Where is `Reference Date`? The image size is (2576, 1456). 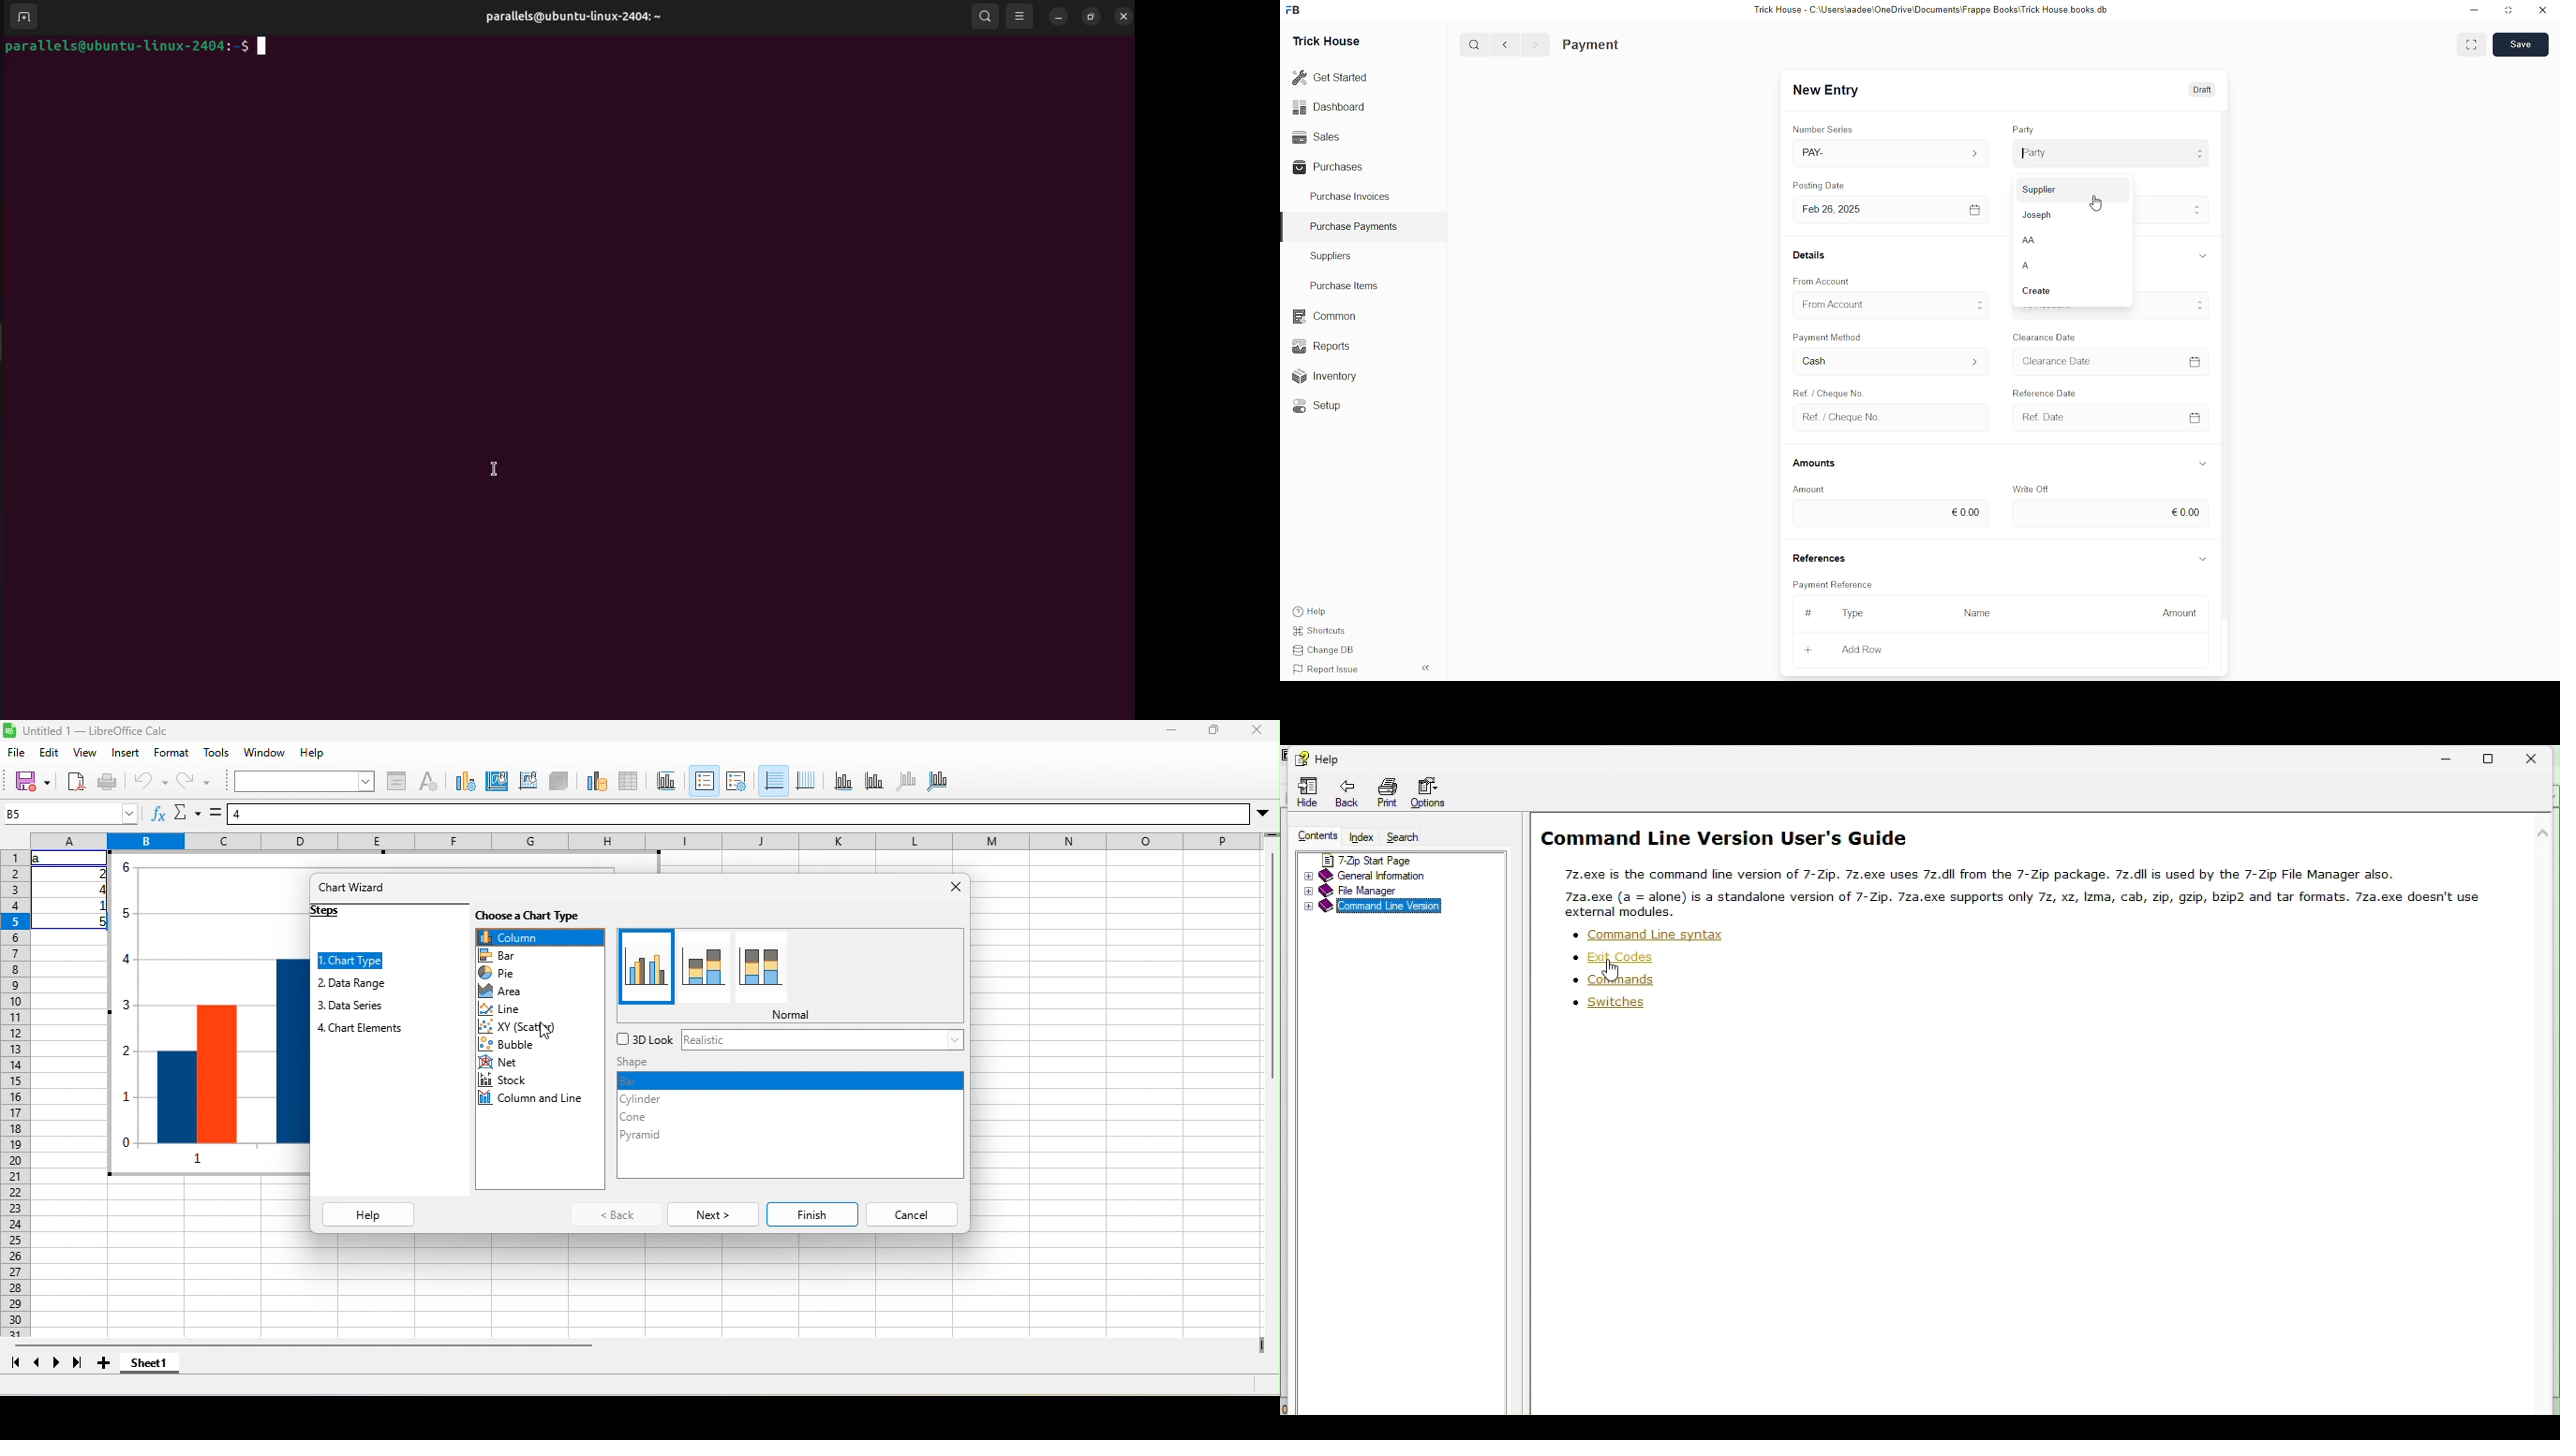 Reference Date is located at coordinates (2059, 393).